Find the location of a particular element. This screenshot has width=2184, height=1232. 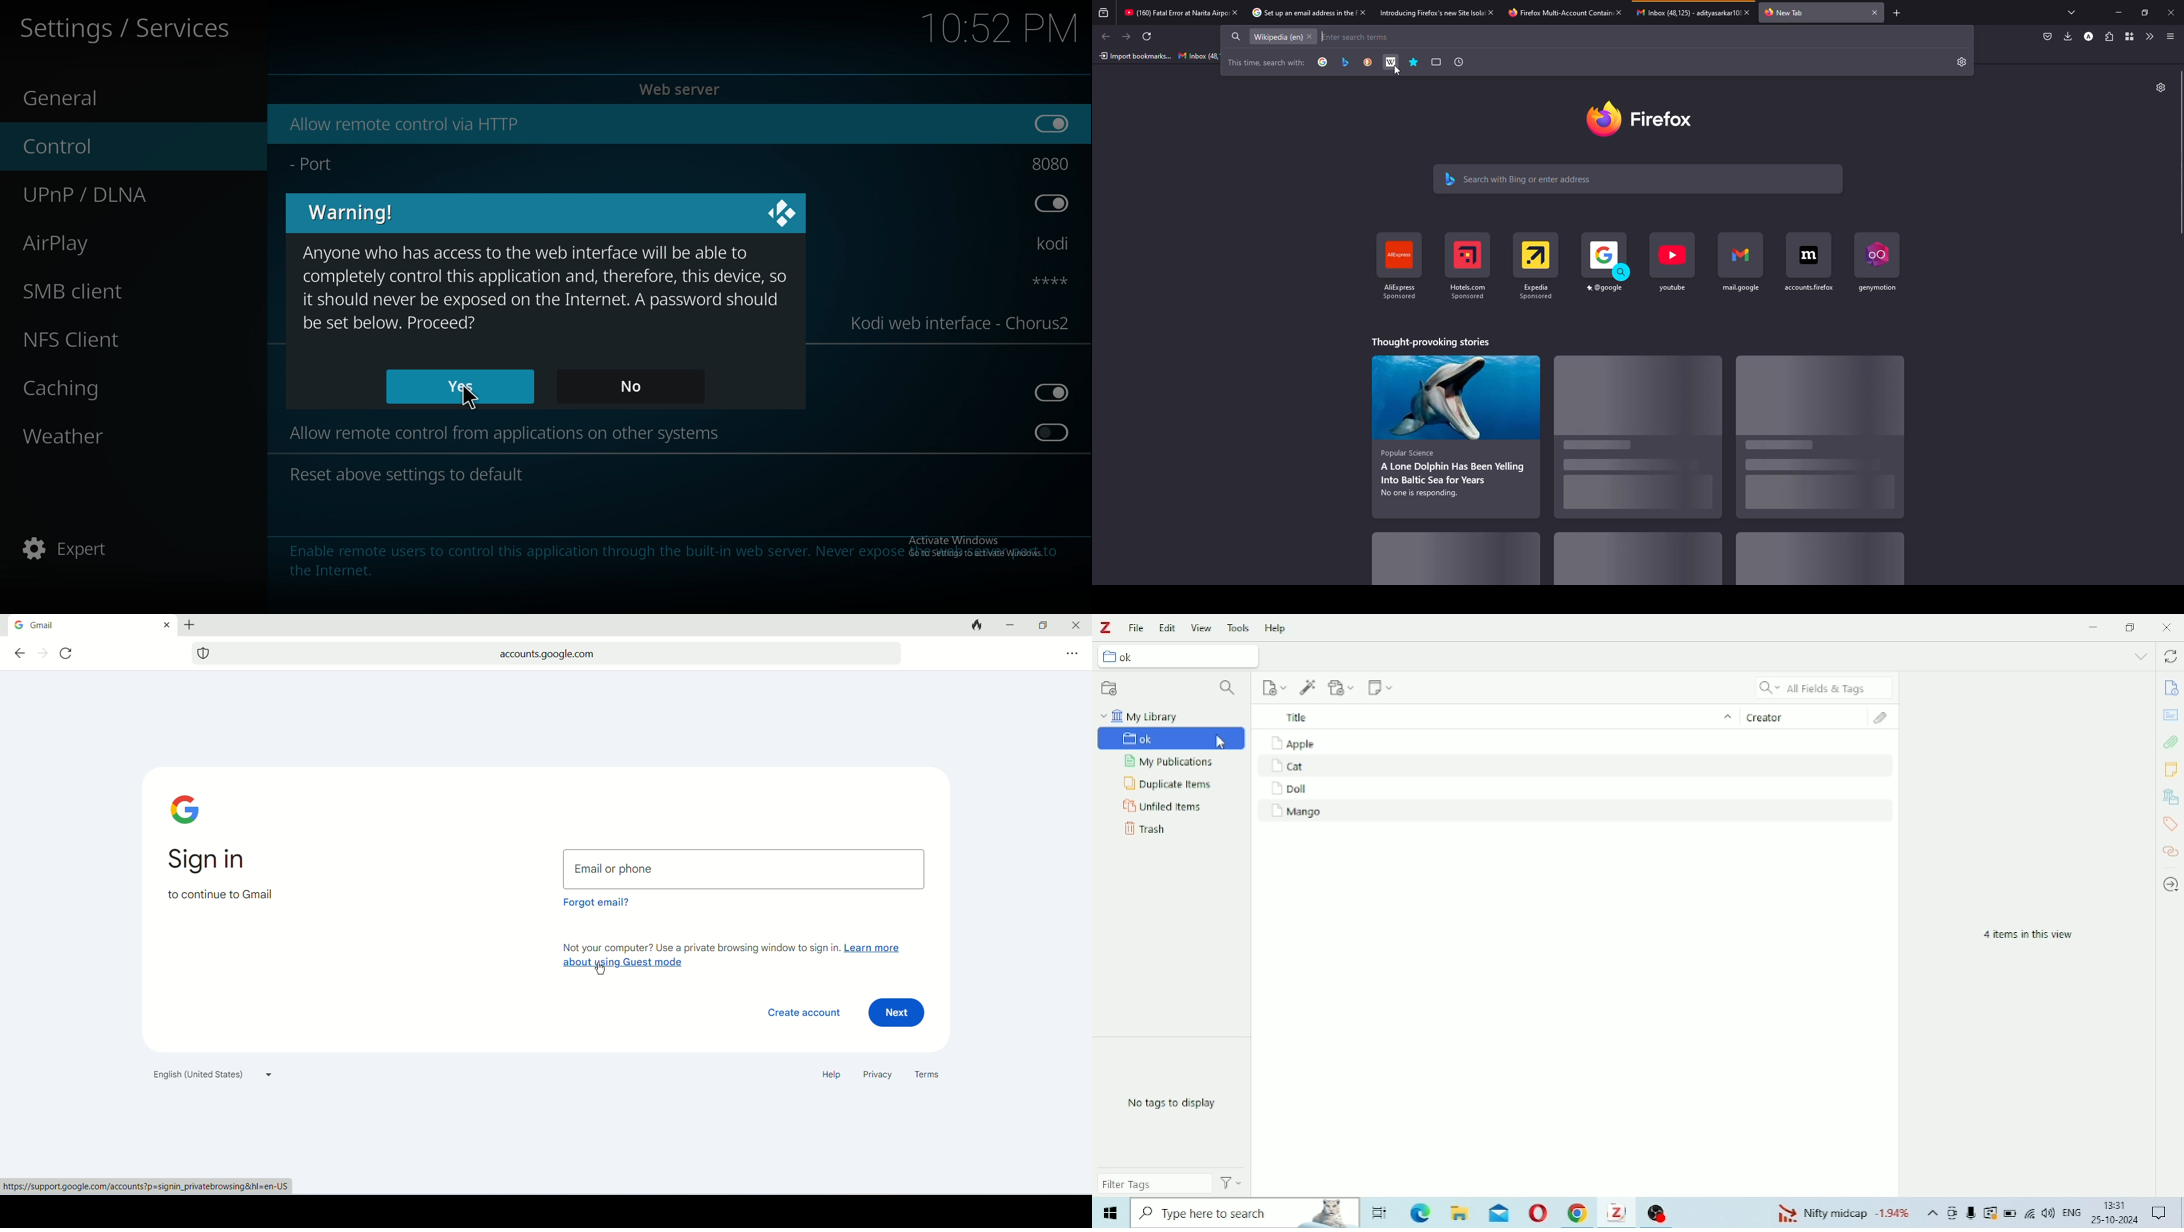

refresh is located at coordinates (69, 654).